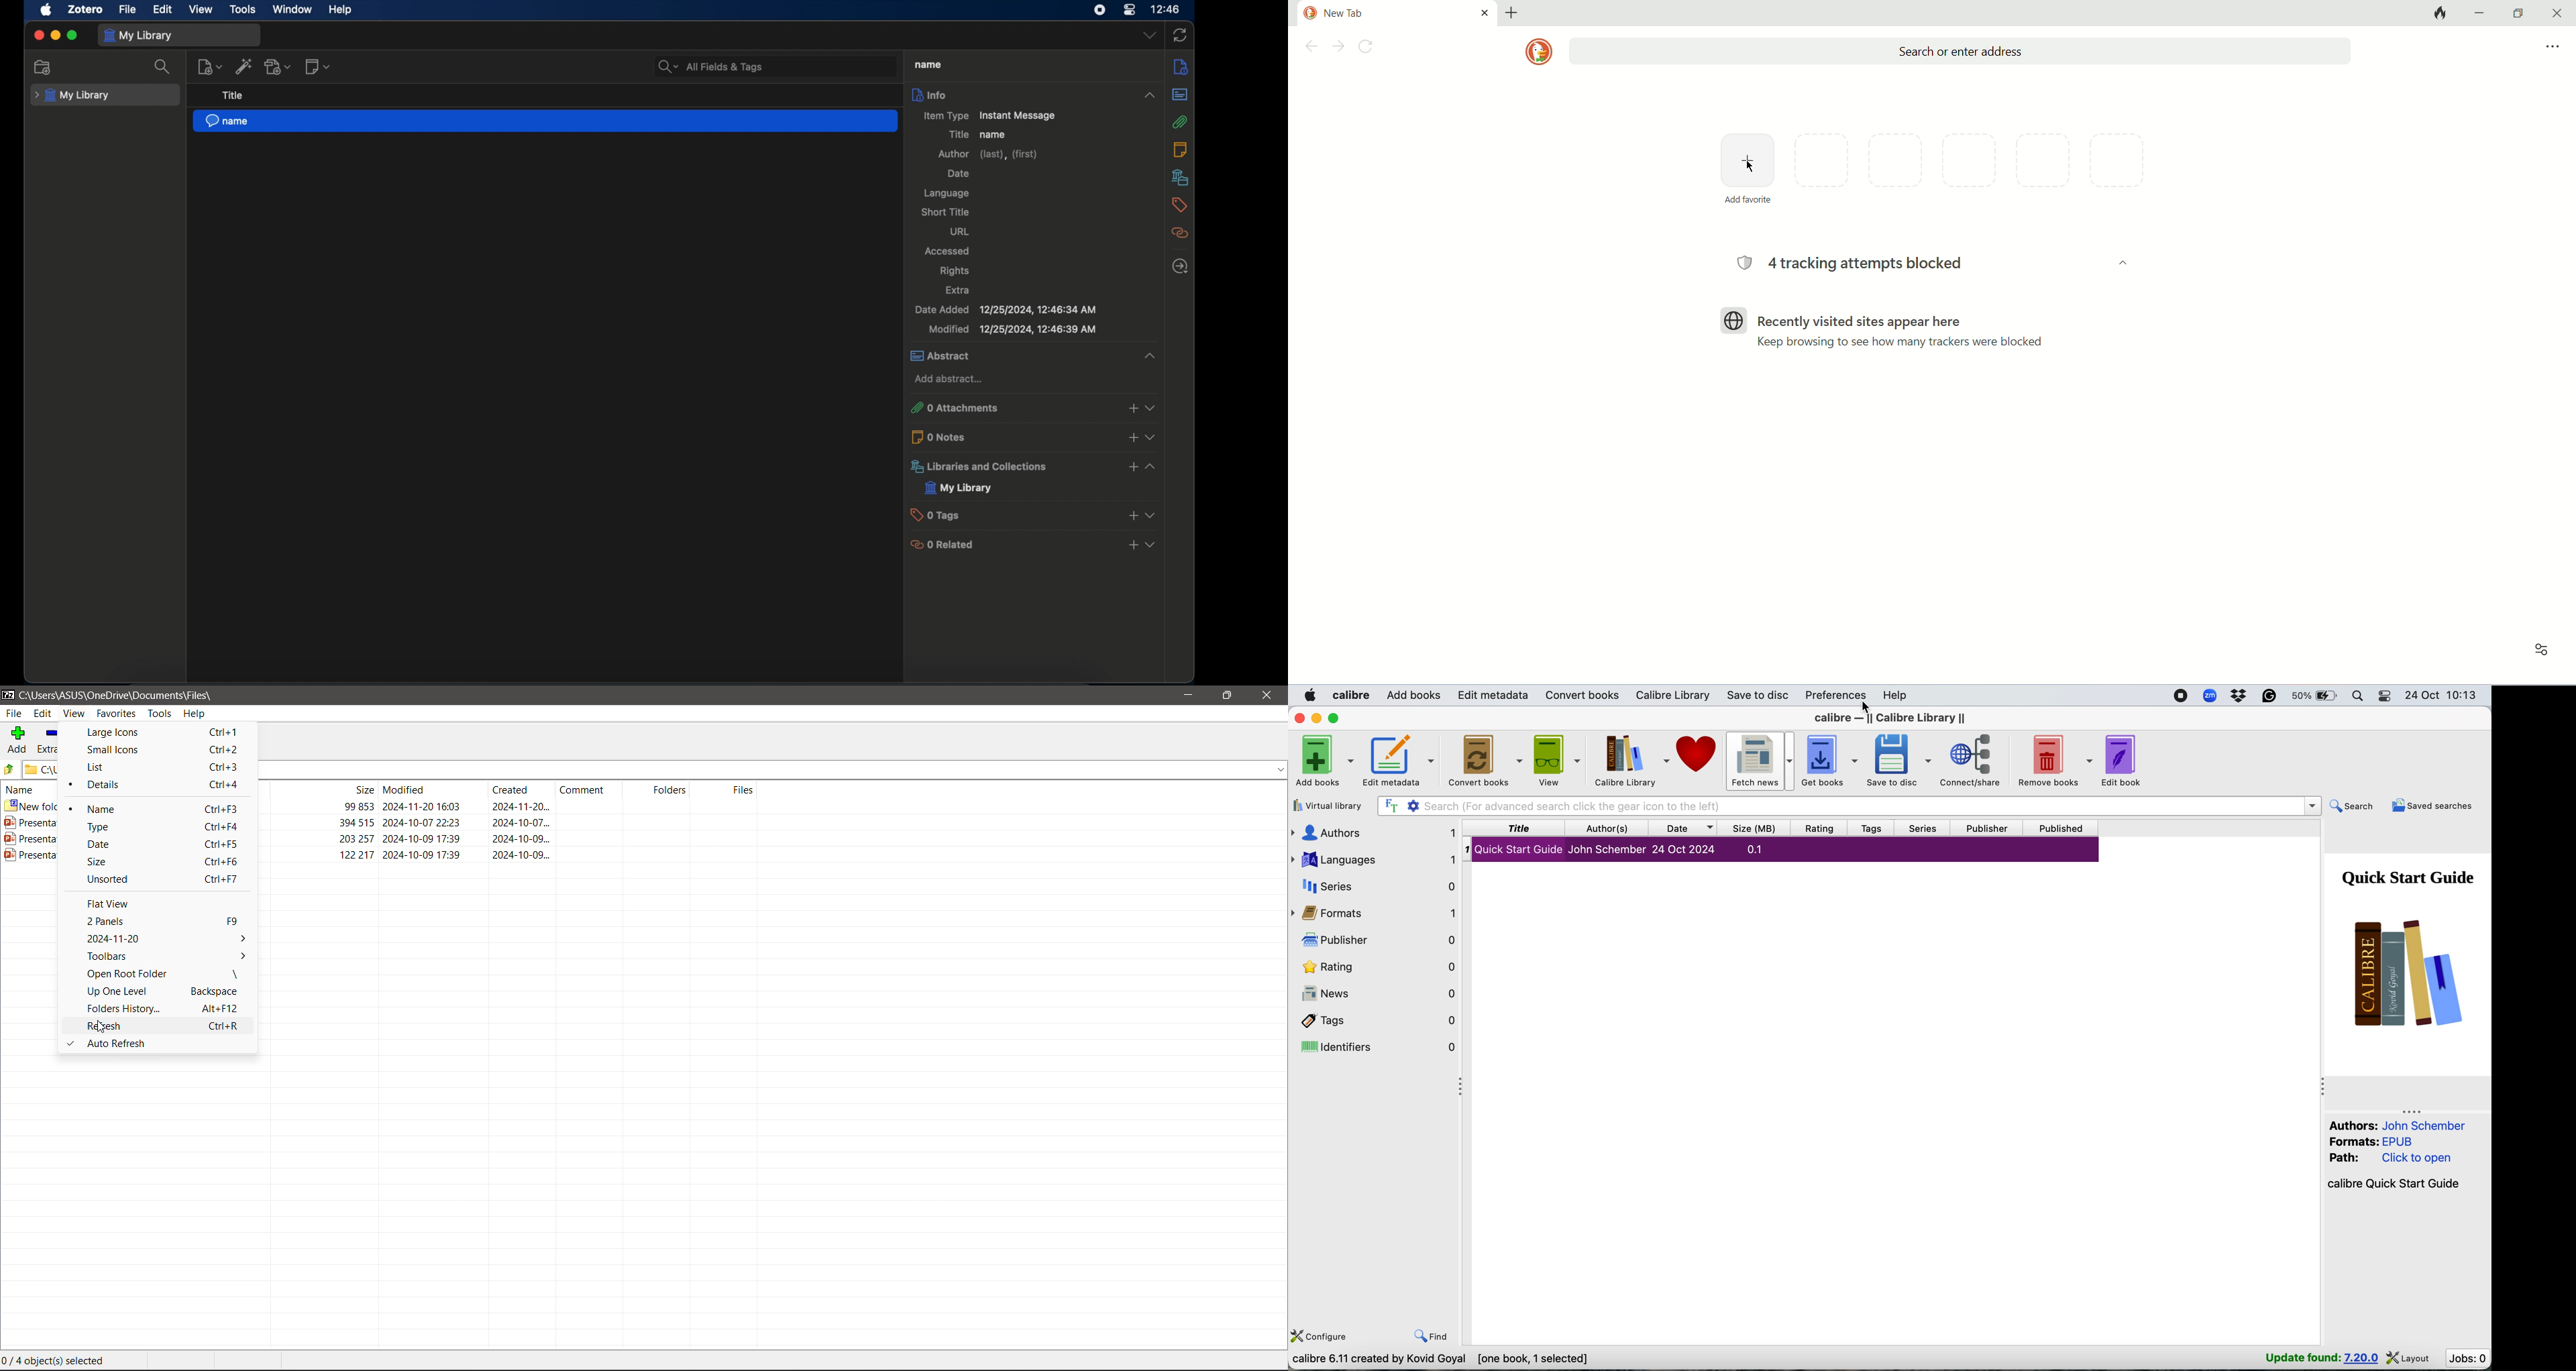  What do you see at coordinates (1669, 697) in the screenshot?
I see `calibre library` at bounding box center [1669, 697].